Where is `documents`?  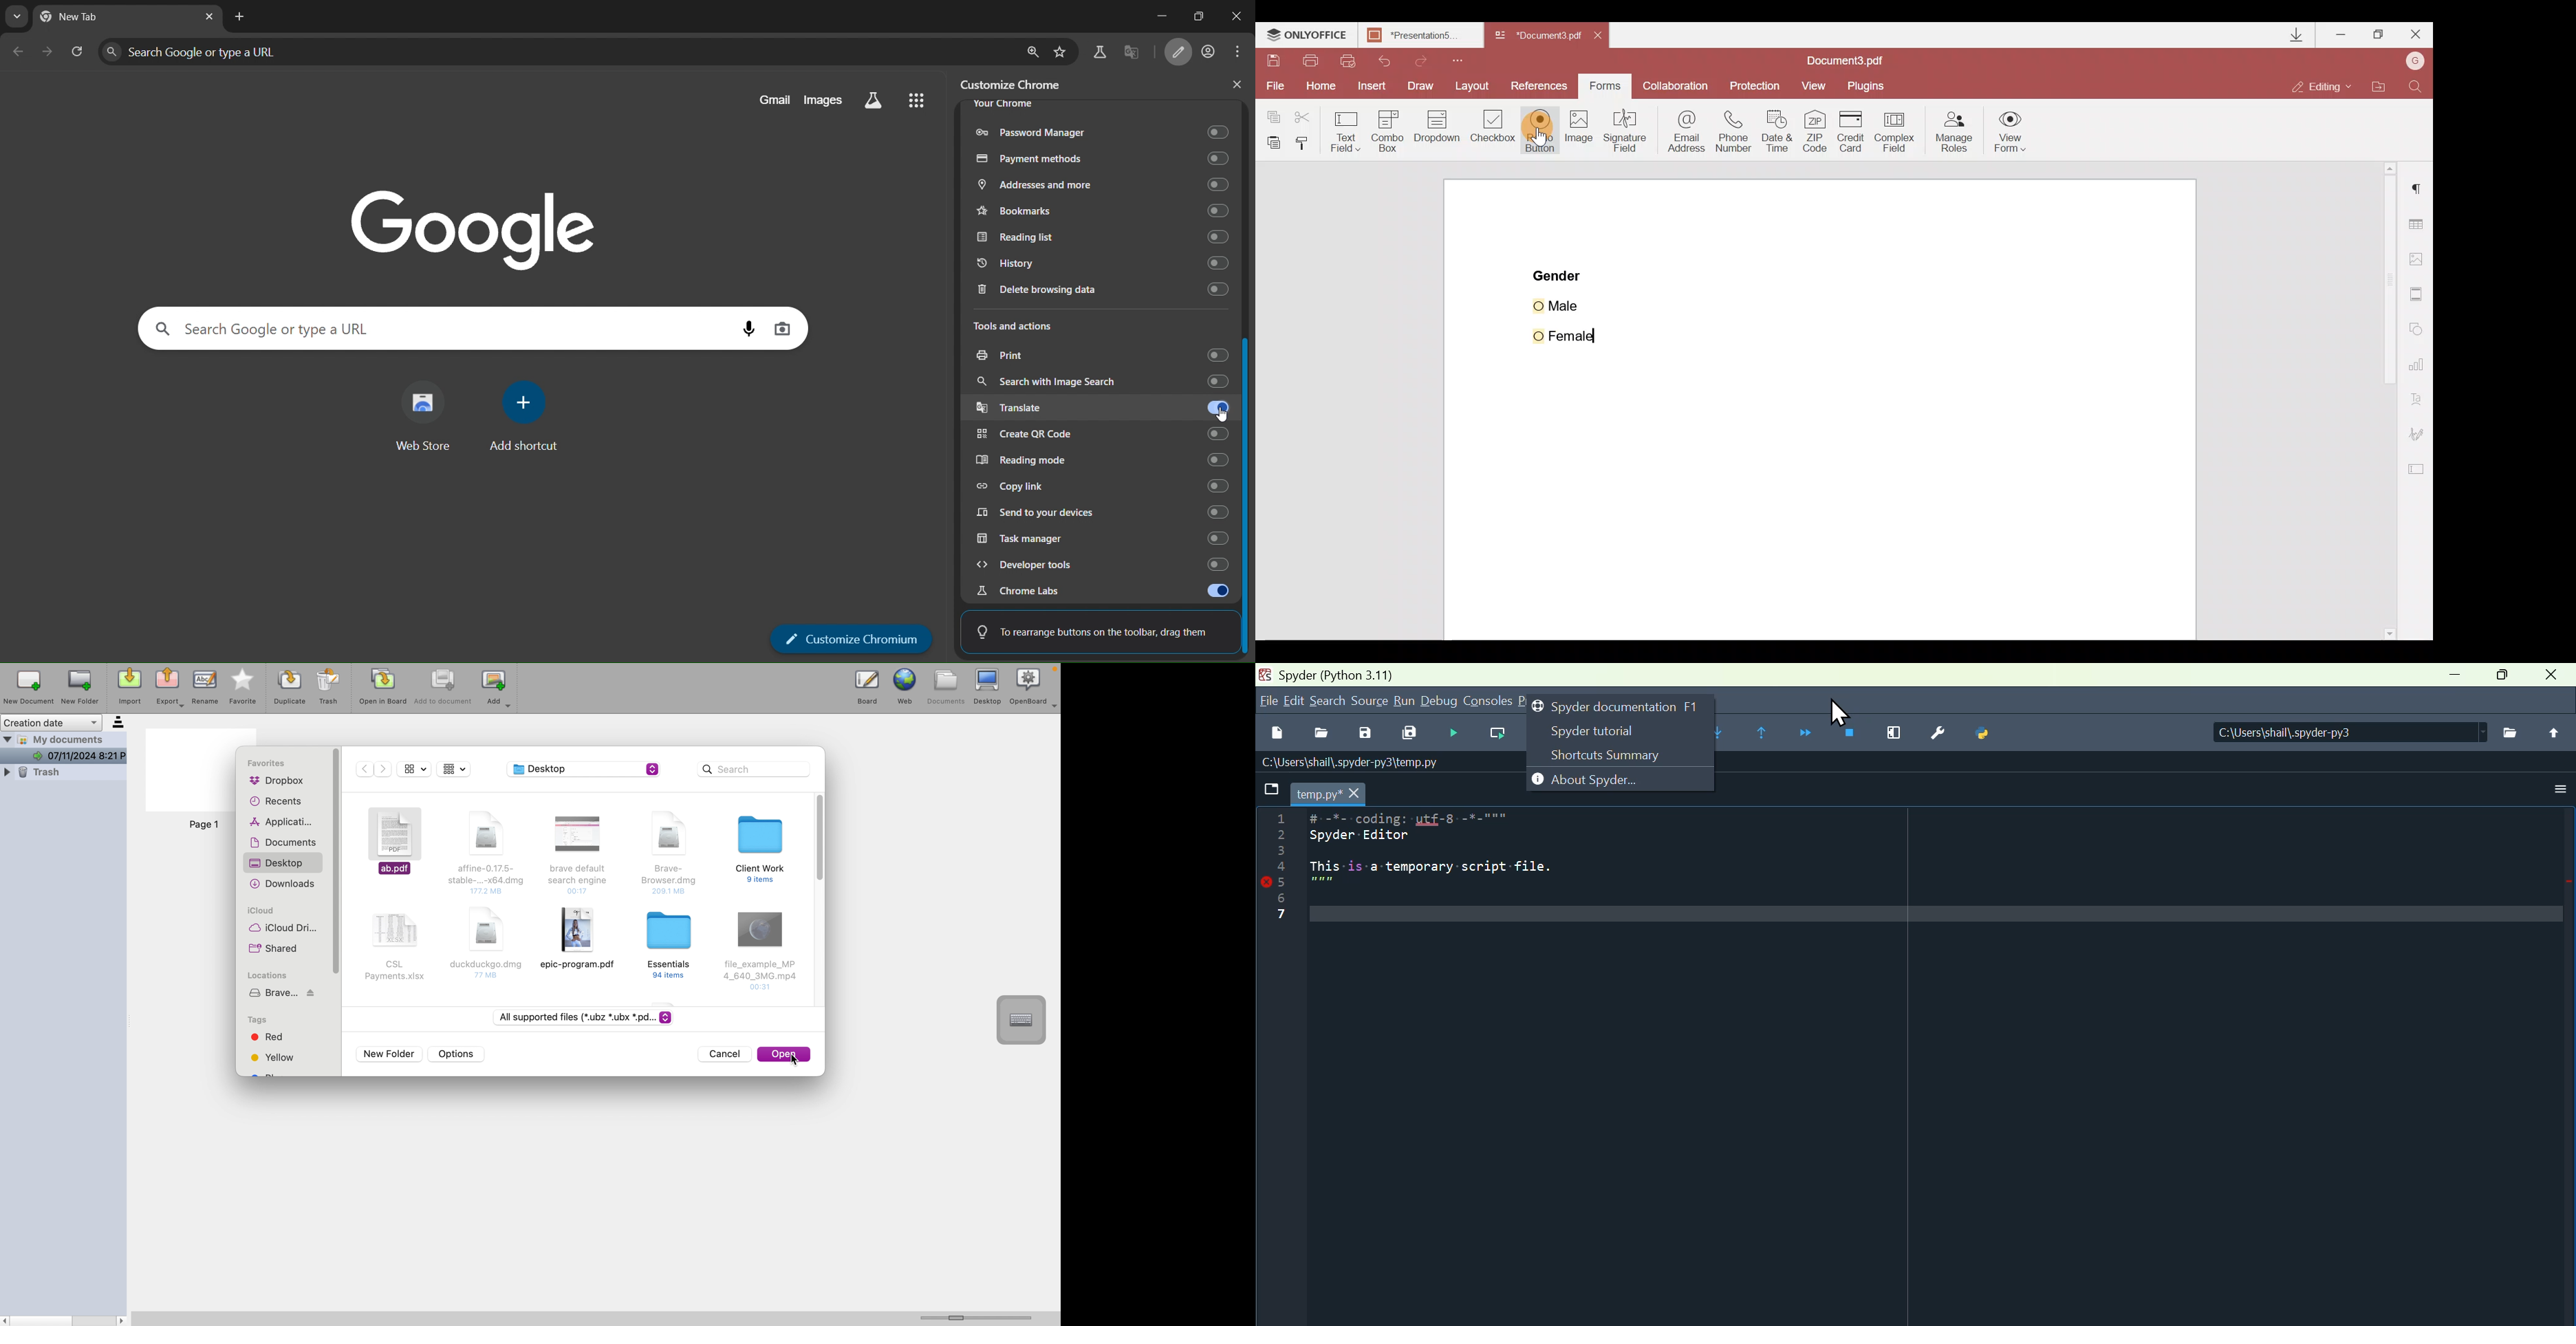
documents is located at coordinates (947, 686).